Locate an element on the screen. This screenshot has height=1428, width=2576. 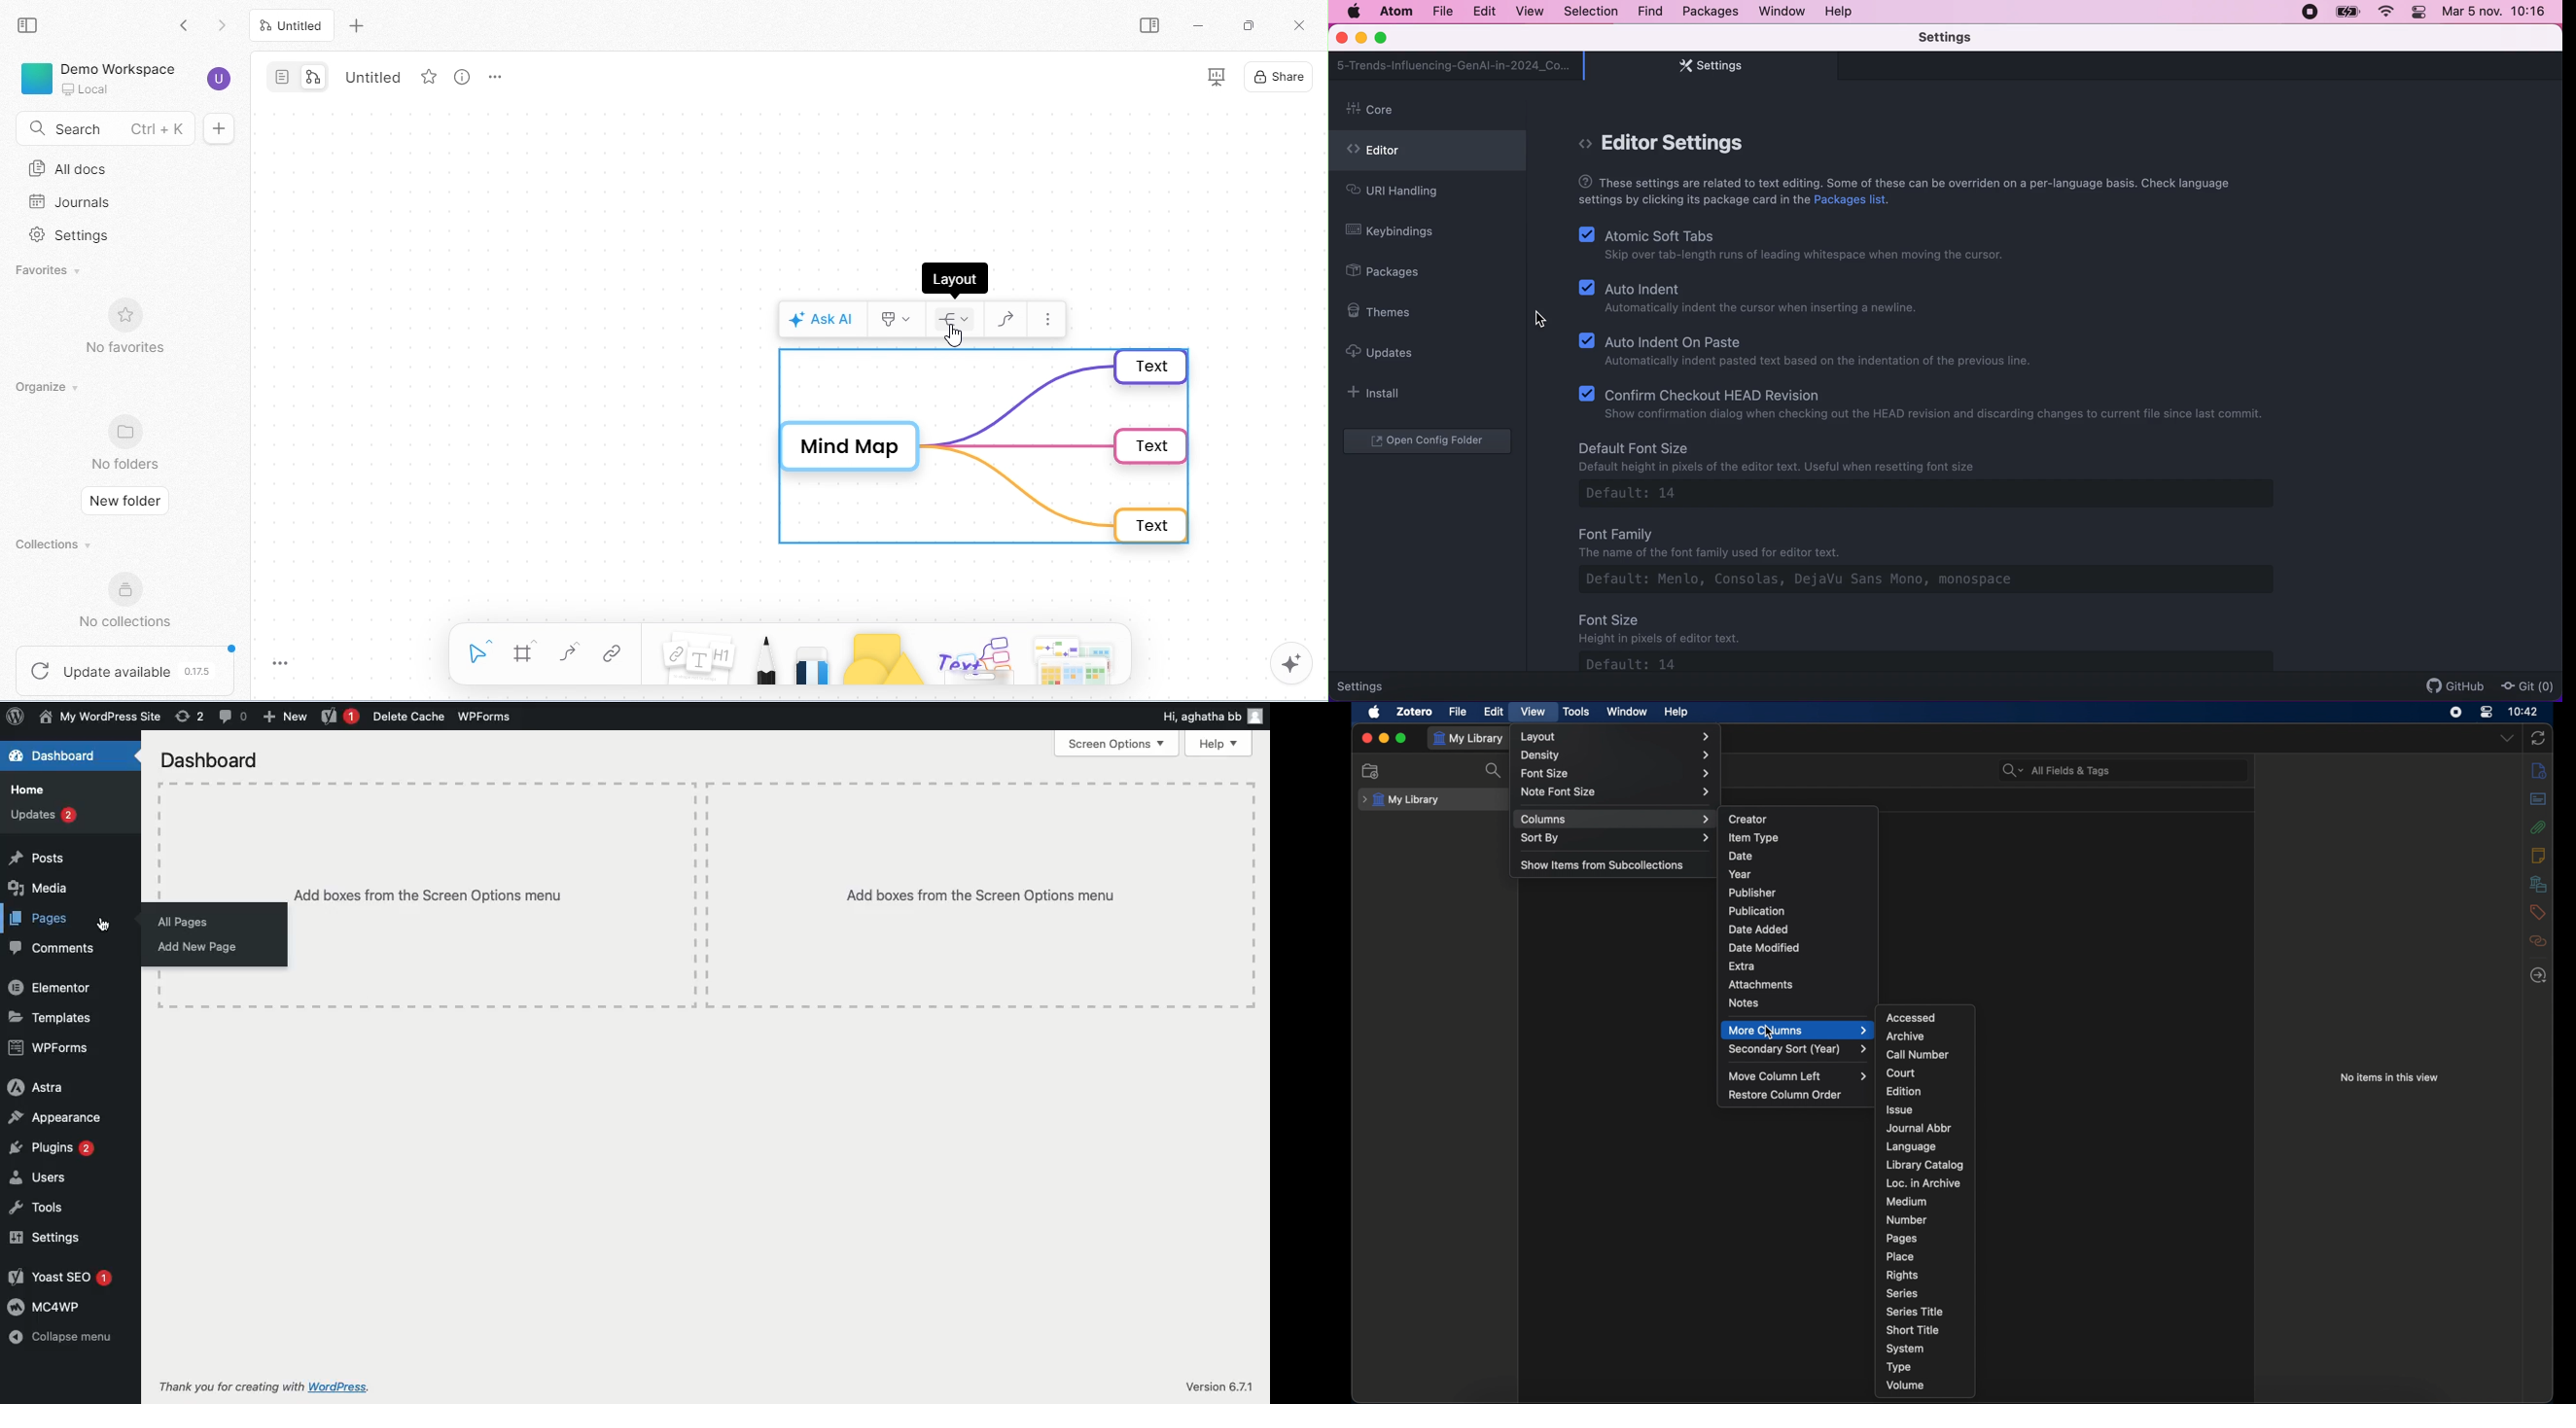
file is located at coordinates (1442, 12).